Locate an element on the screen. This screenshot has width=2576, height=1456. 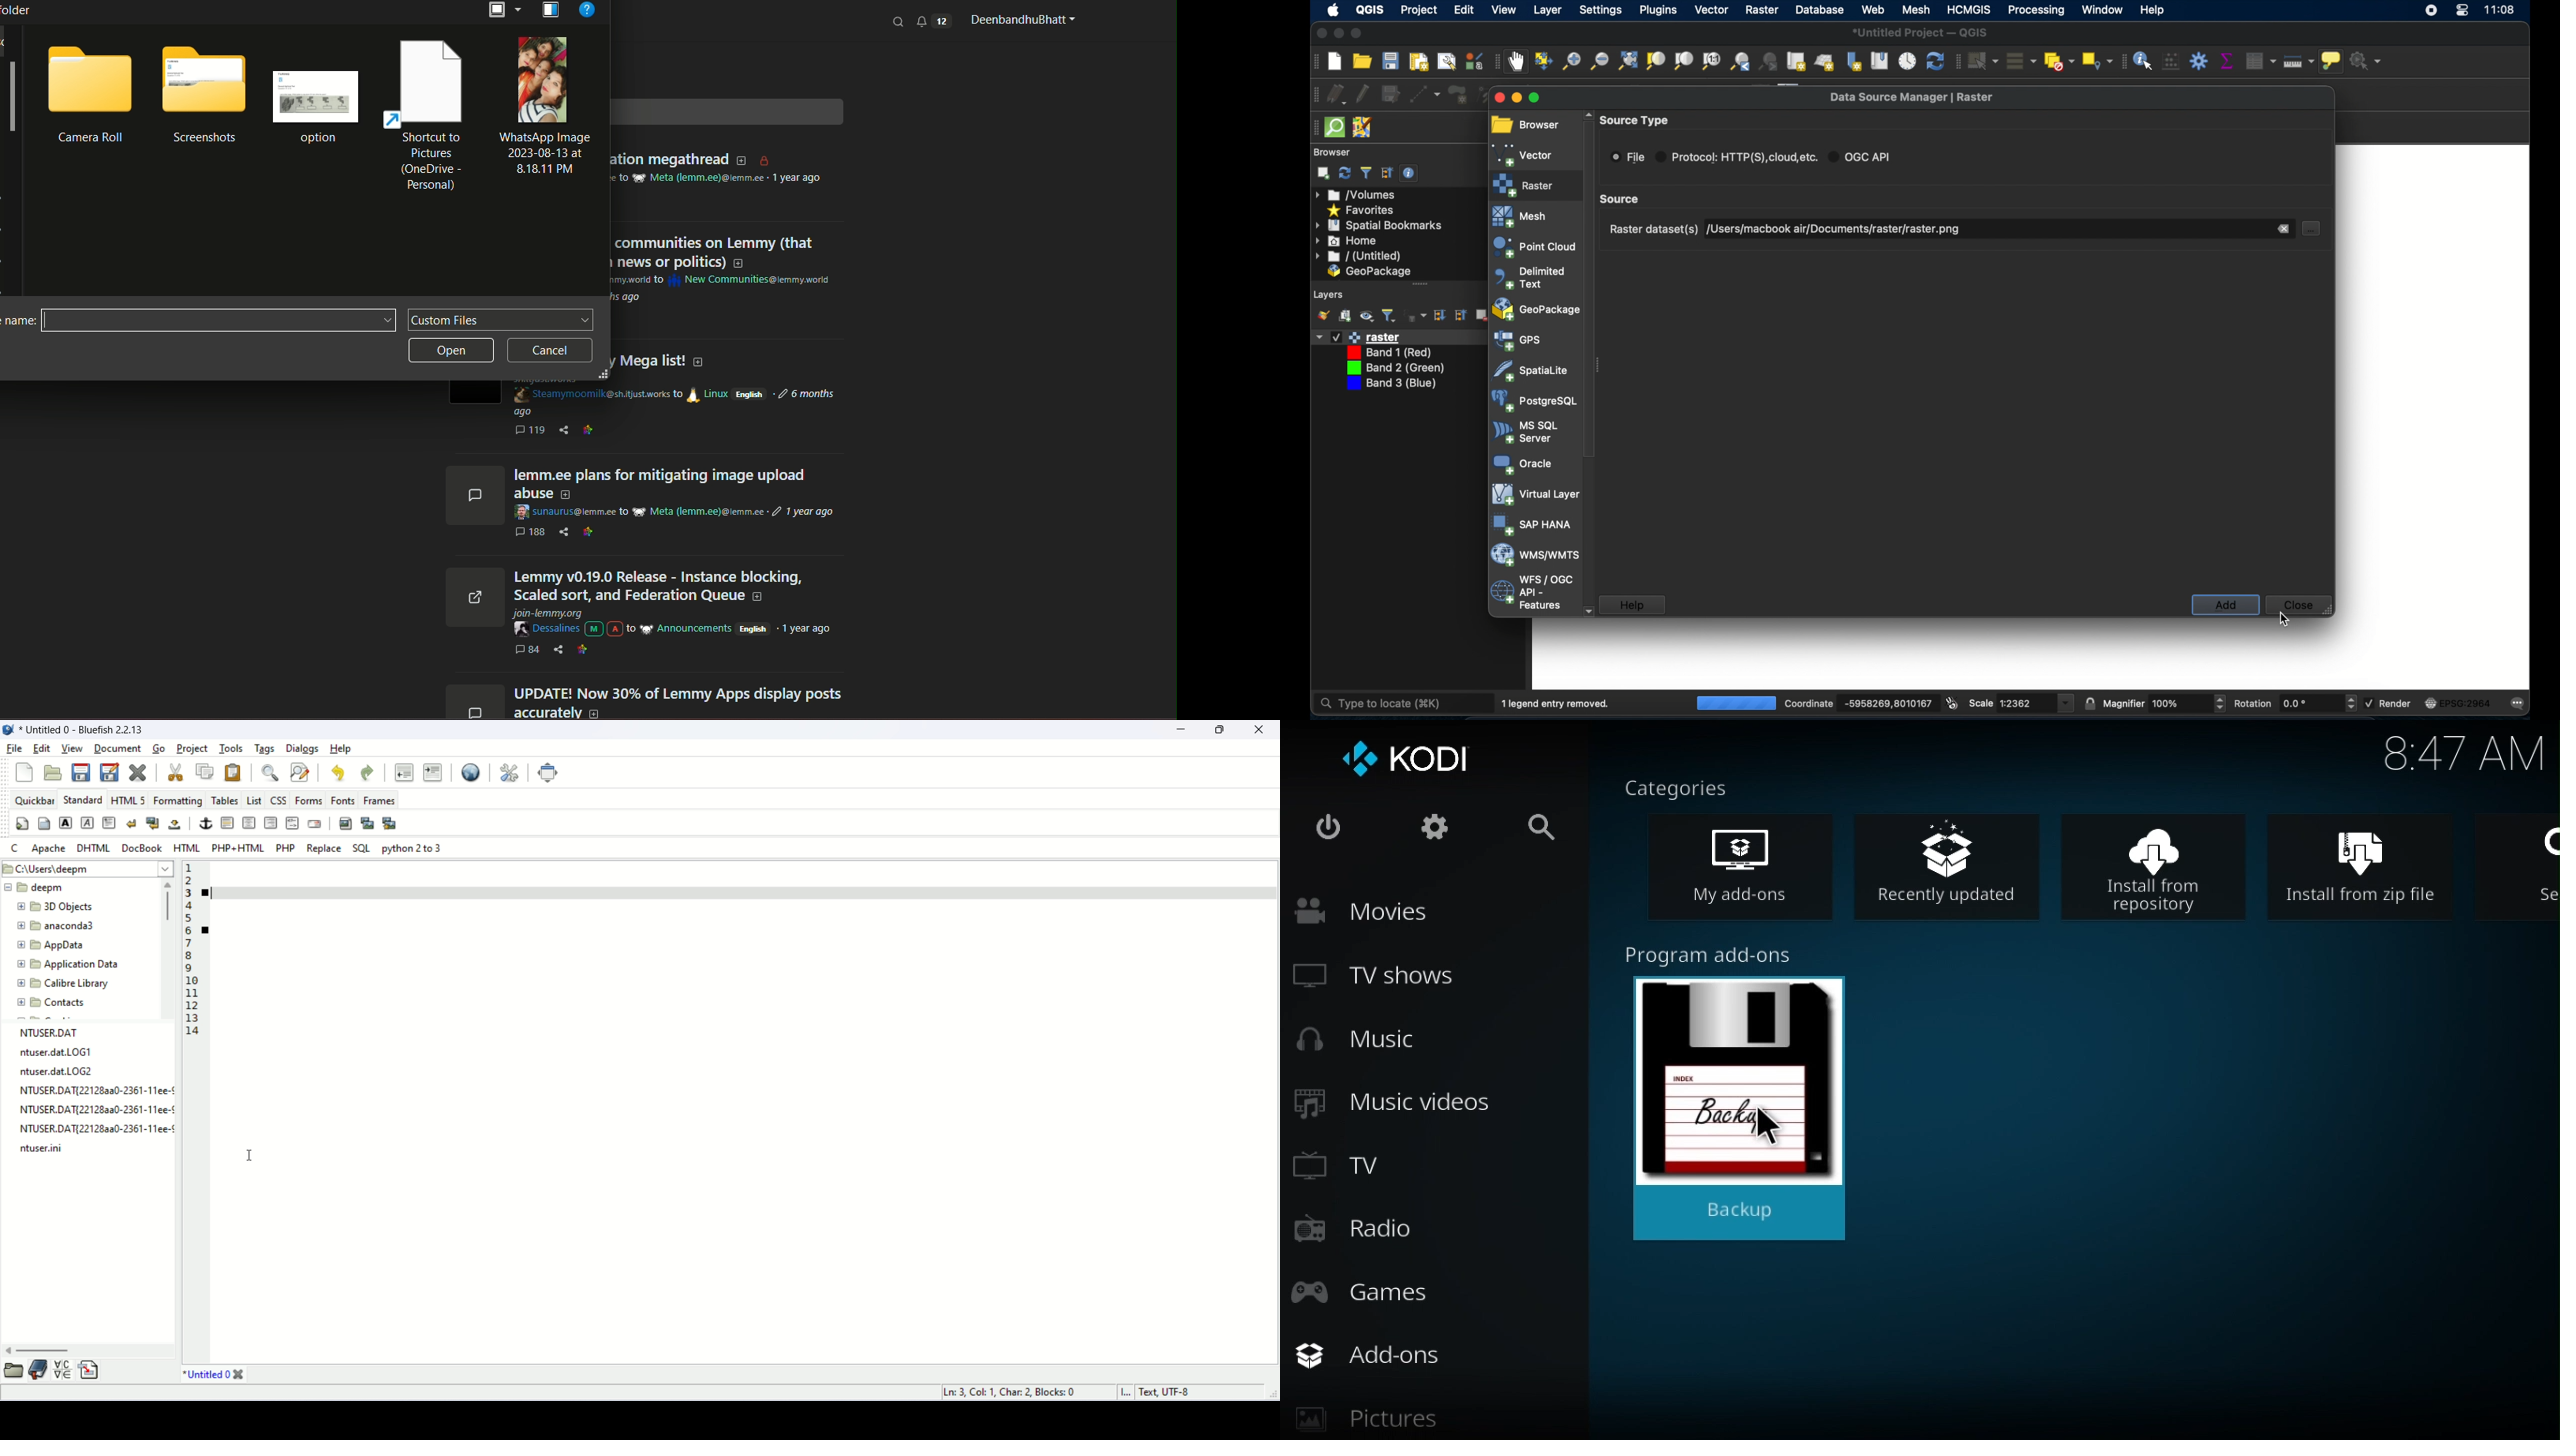
go is located at coordinates (159, 749).